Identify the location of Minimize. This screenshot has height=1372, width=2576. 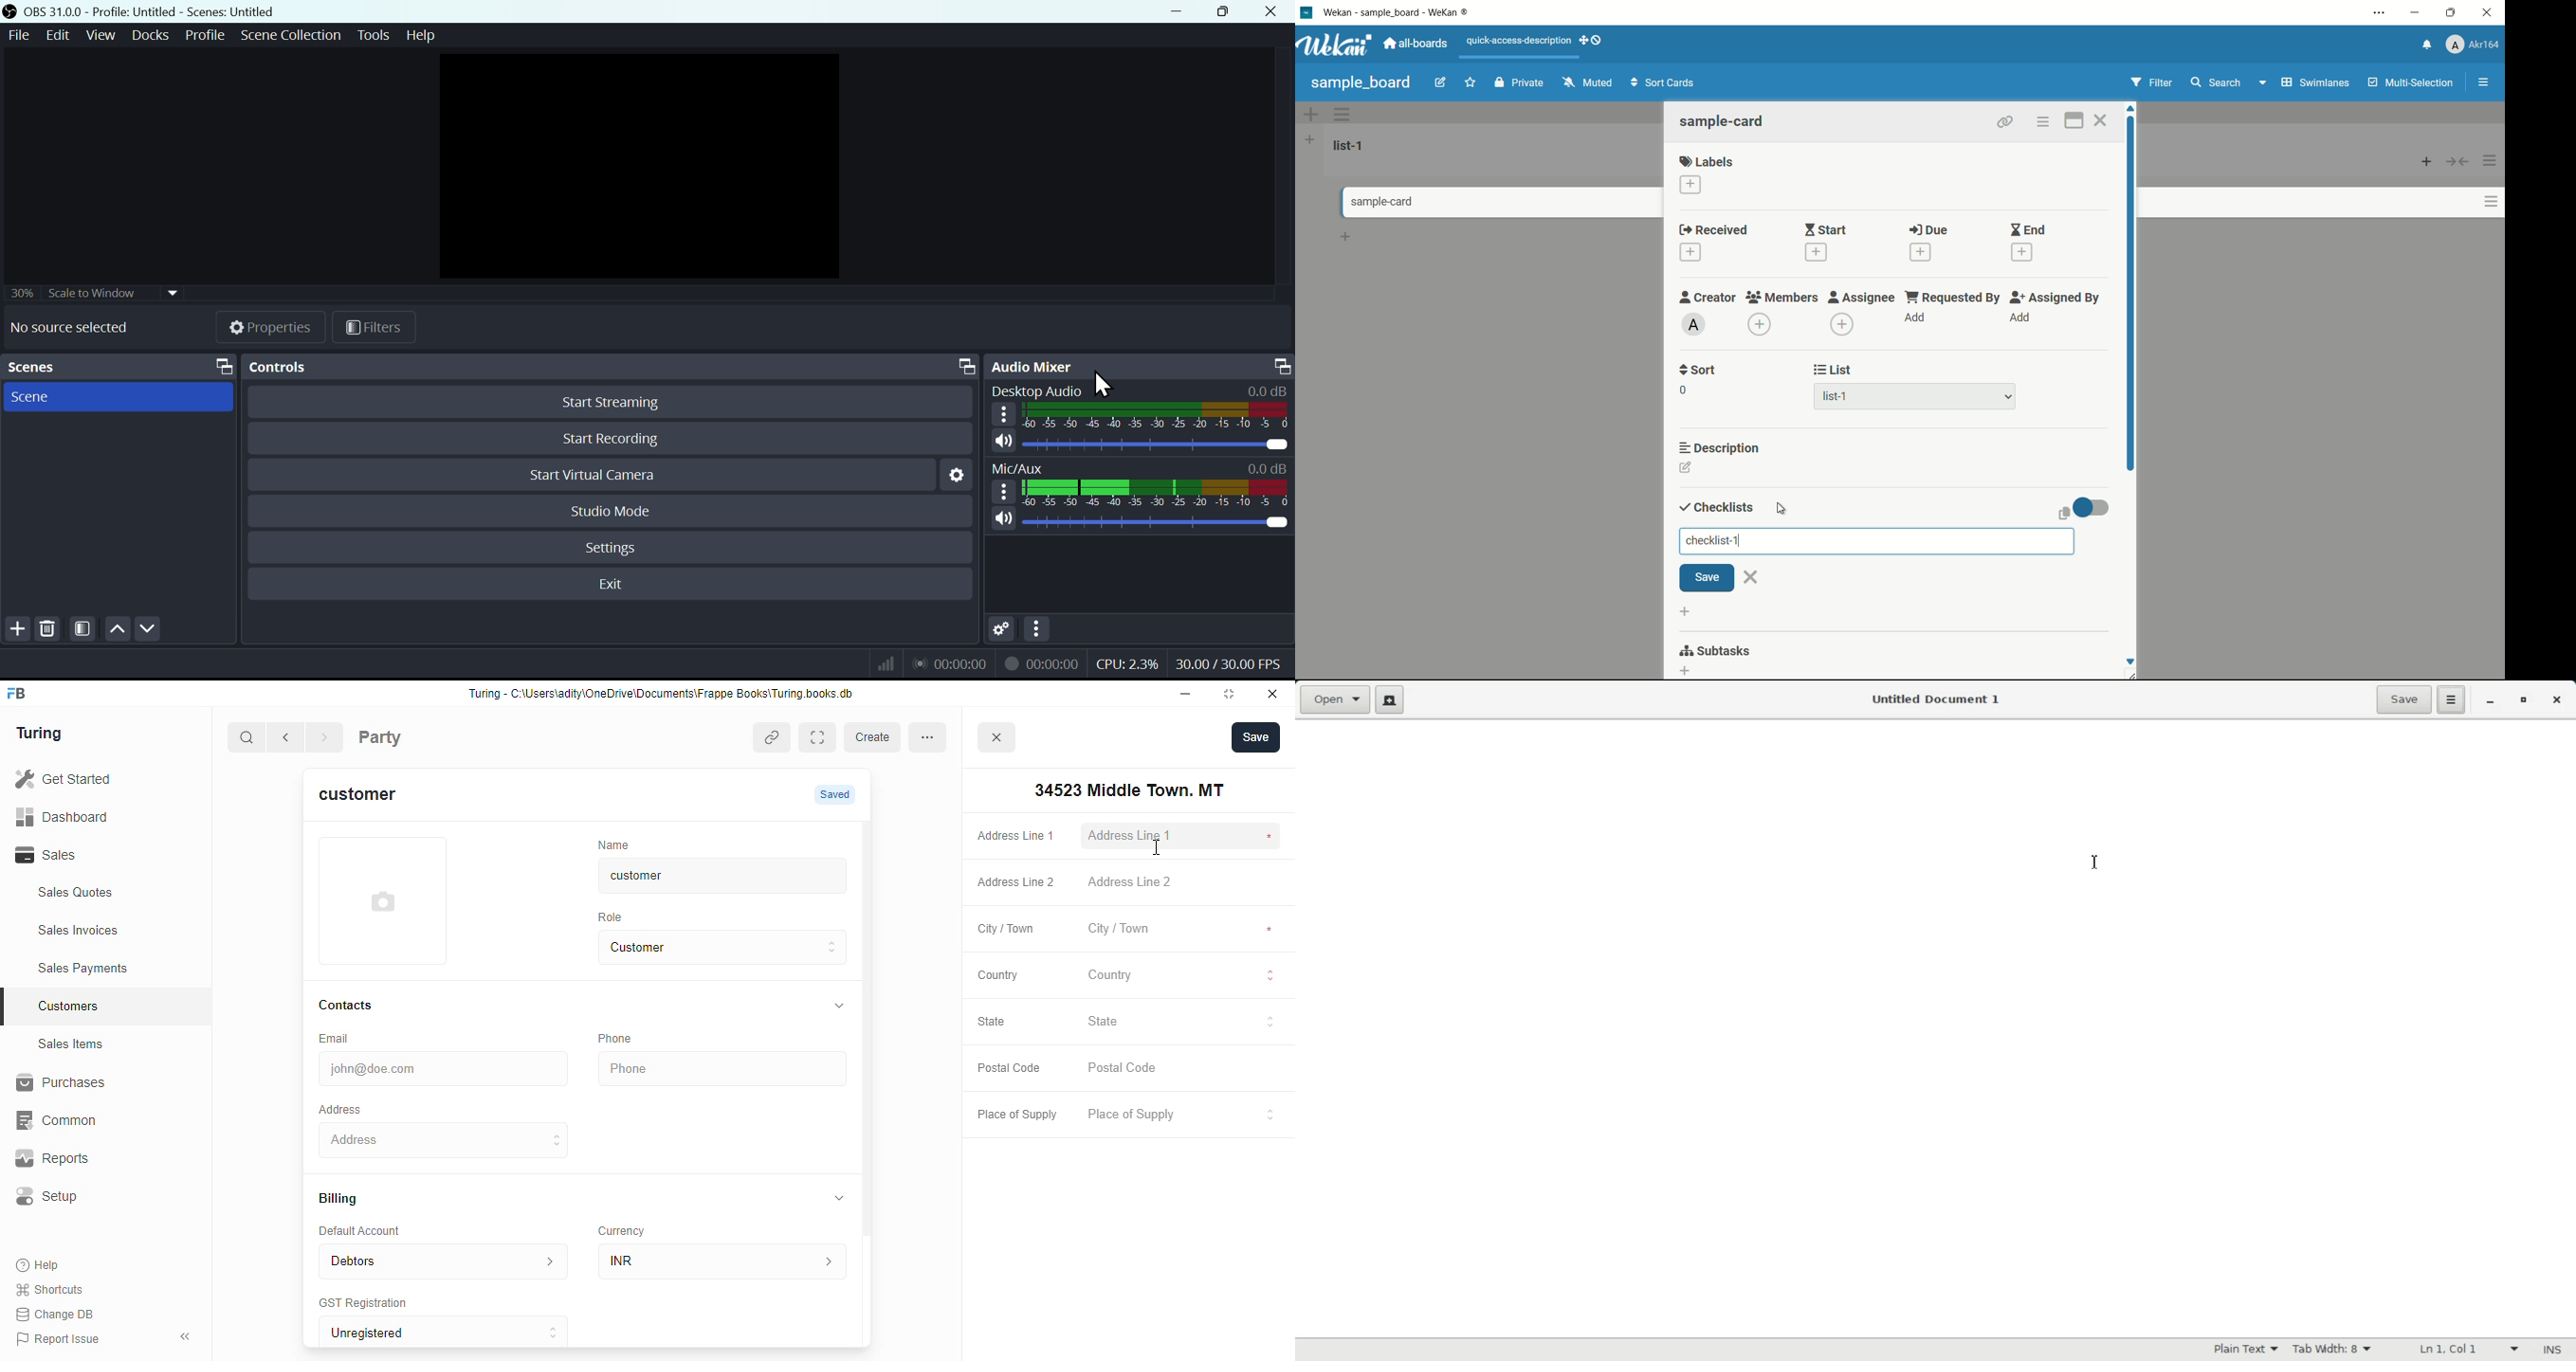
(2490, 701).